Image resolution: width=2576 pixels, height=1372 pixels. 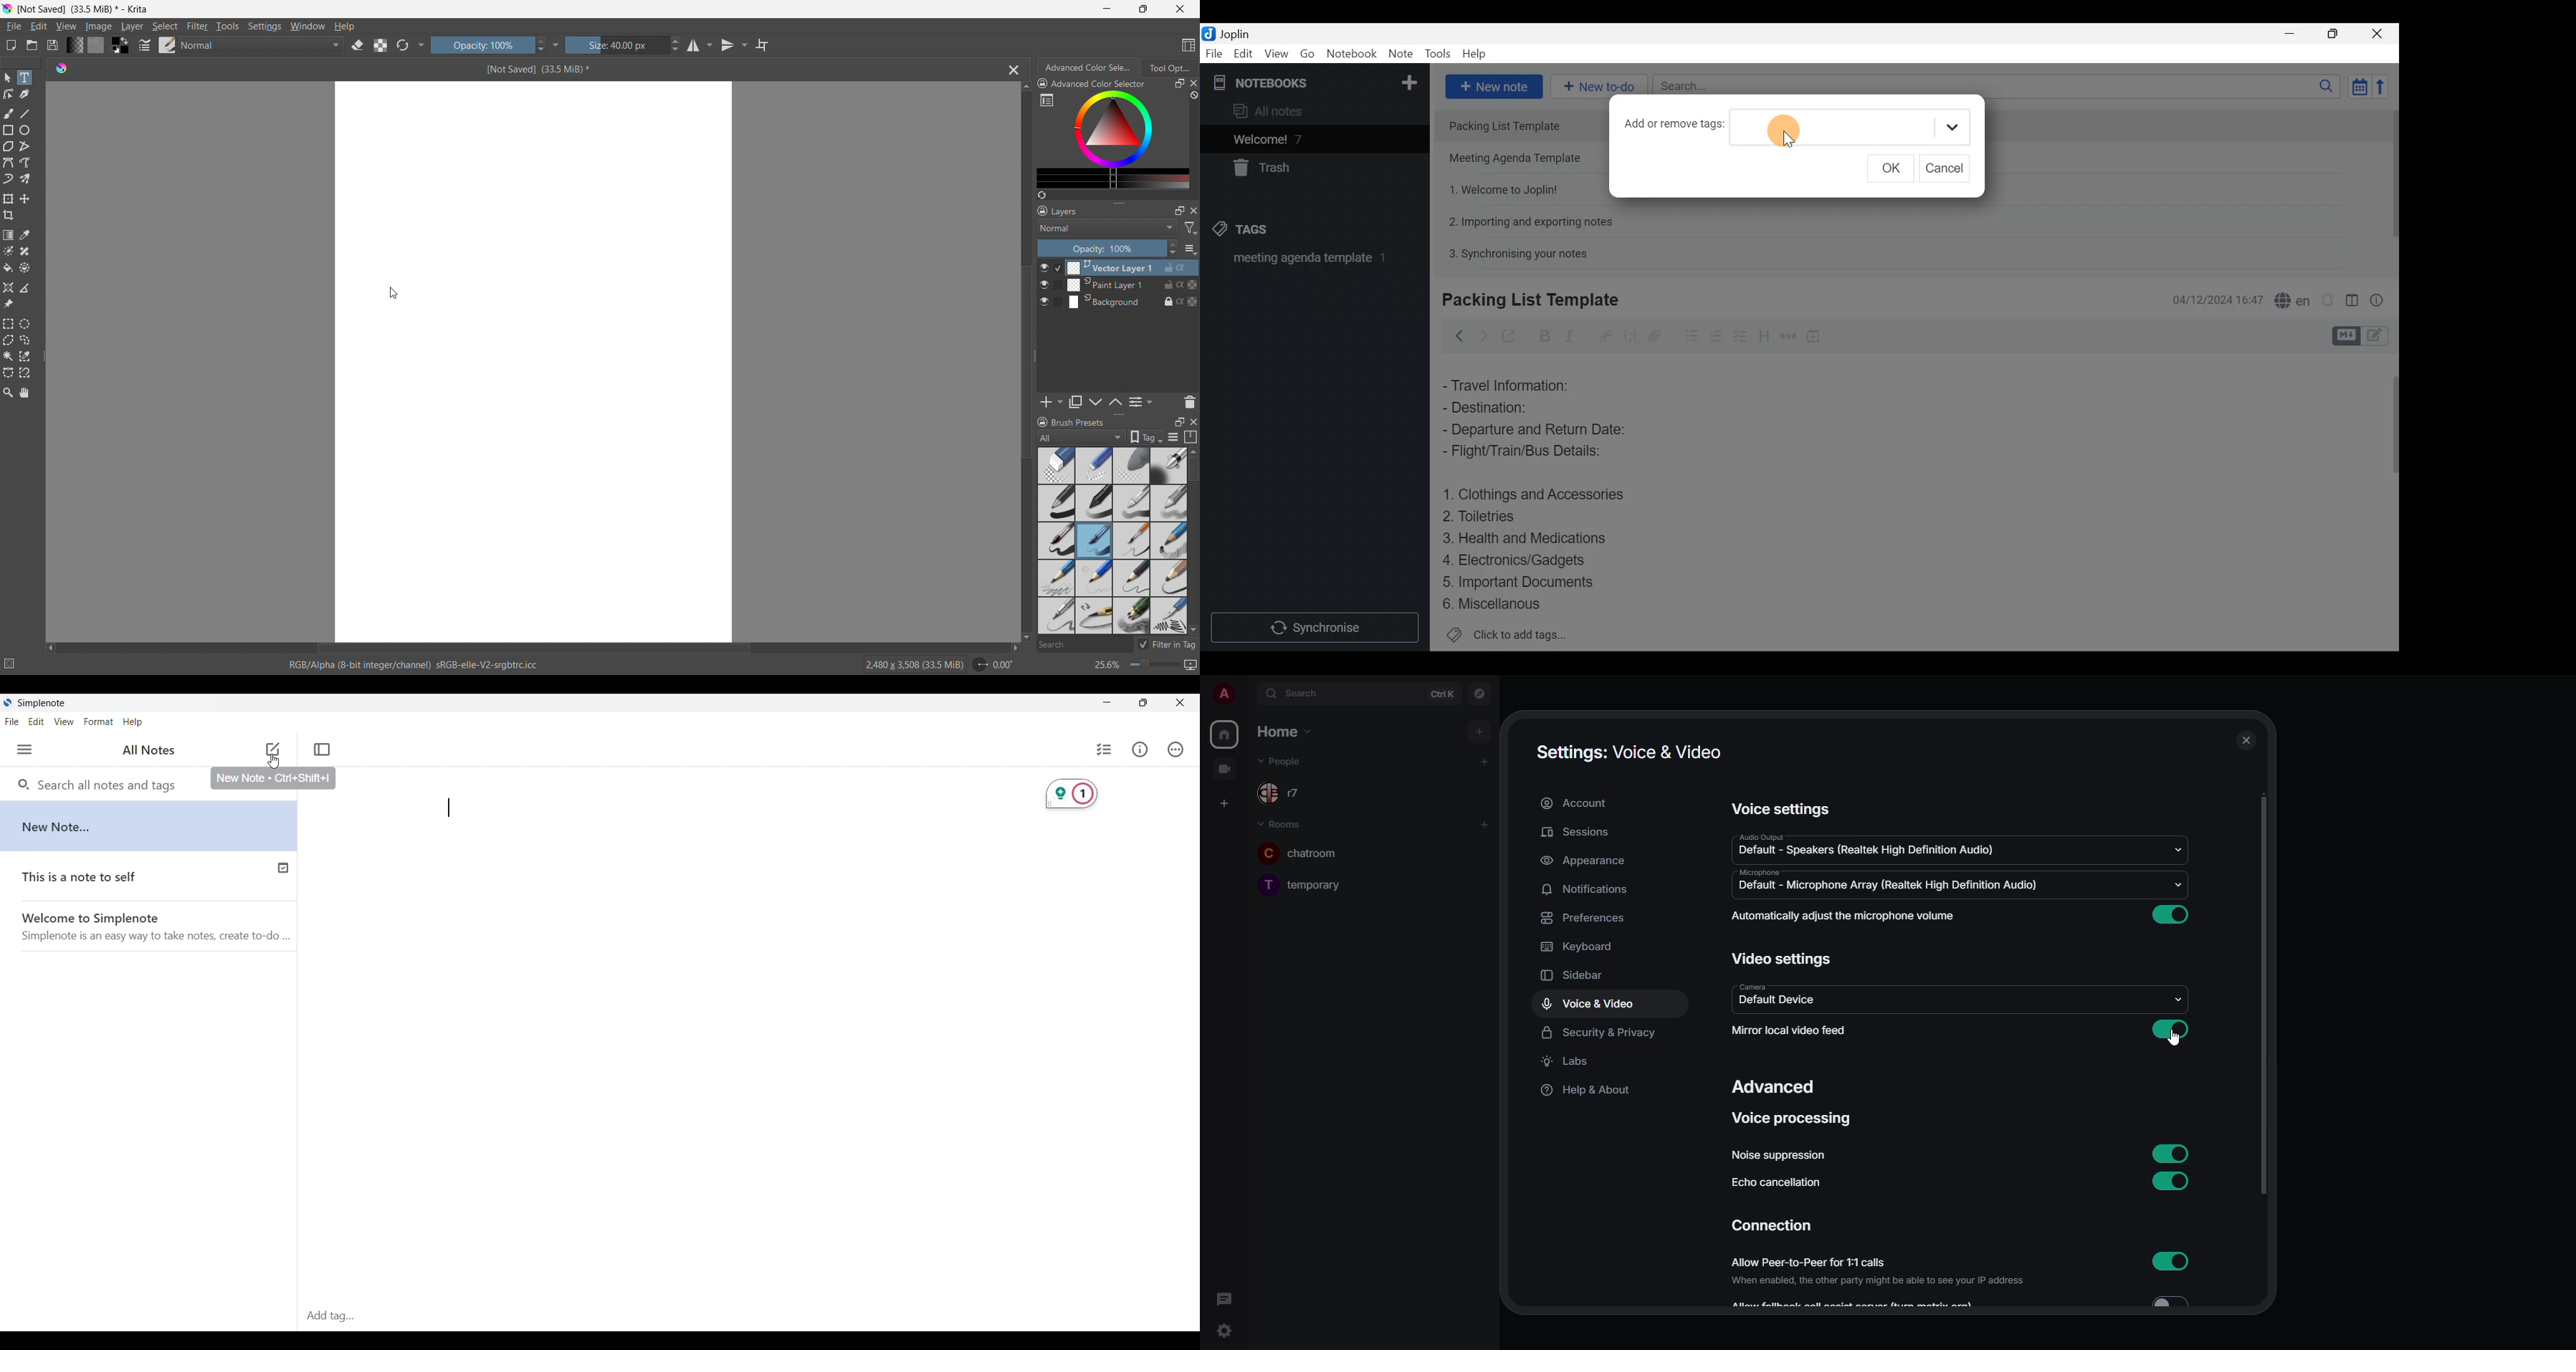 I want to click on enabled, so click(x=2168, y=1028).